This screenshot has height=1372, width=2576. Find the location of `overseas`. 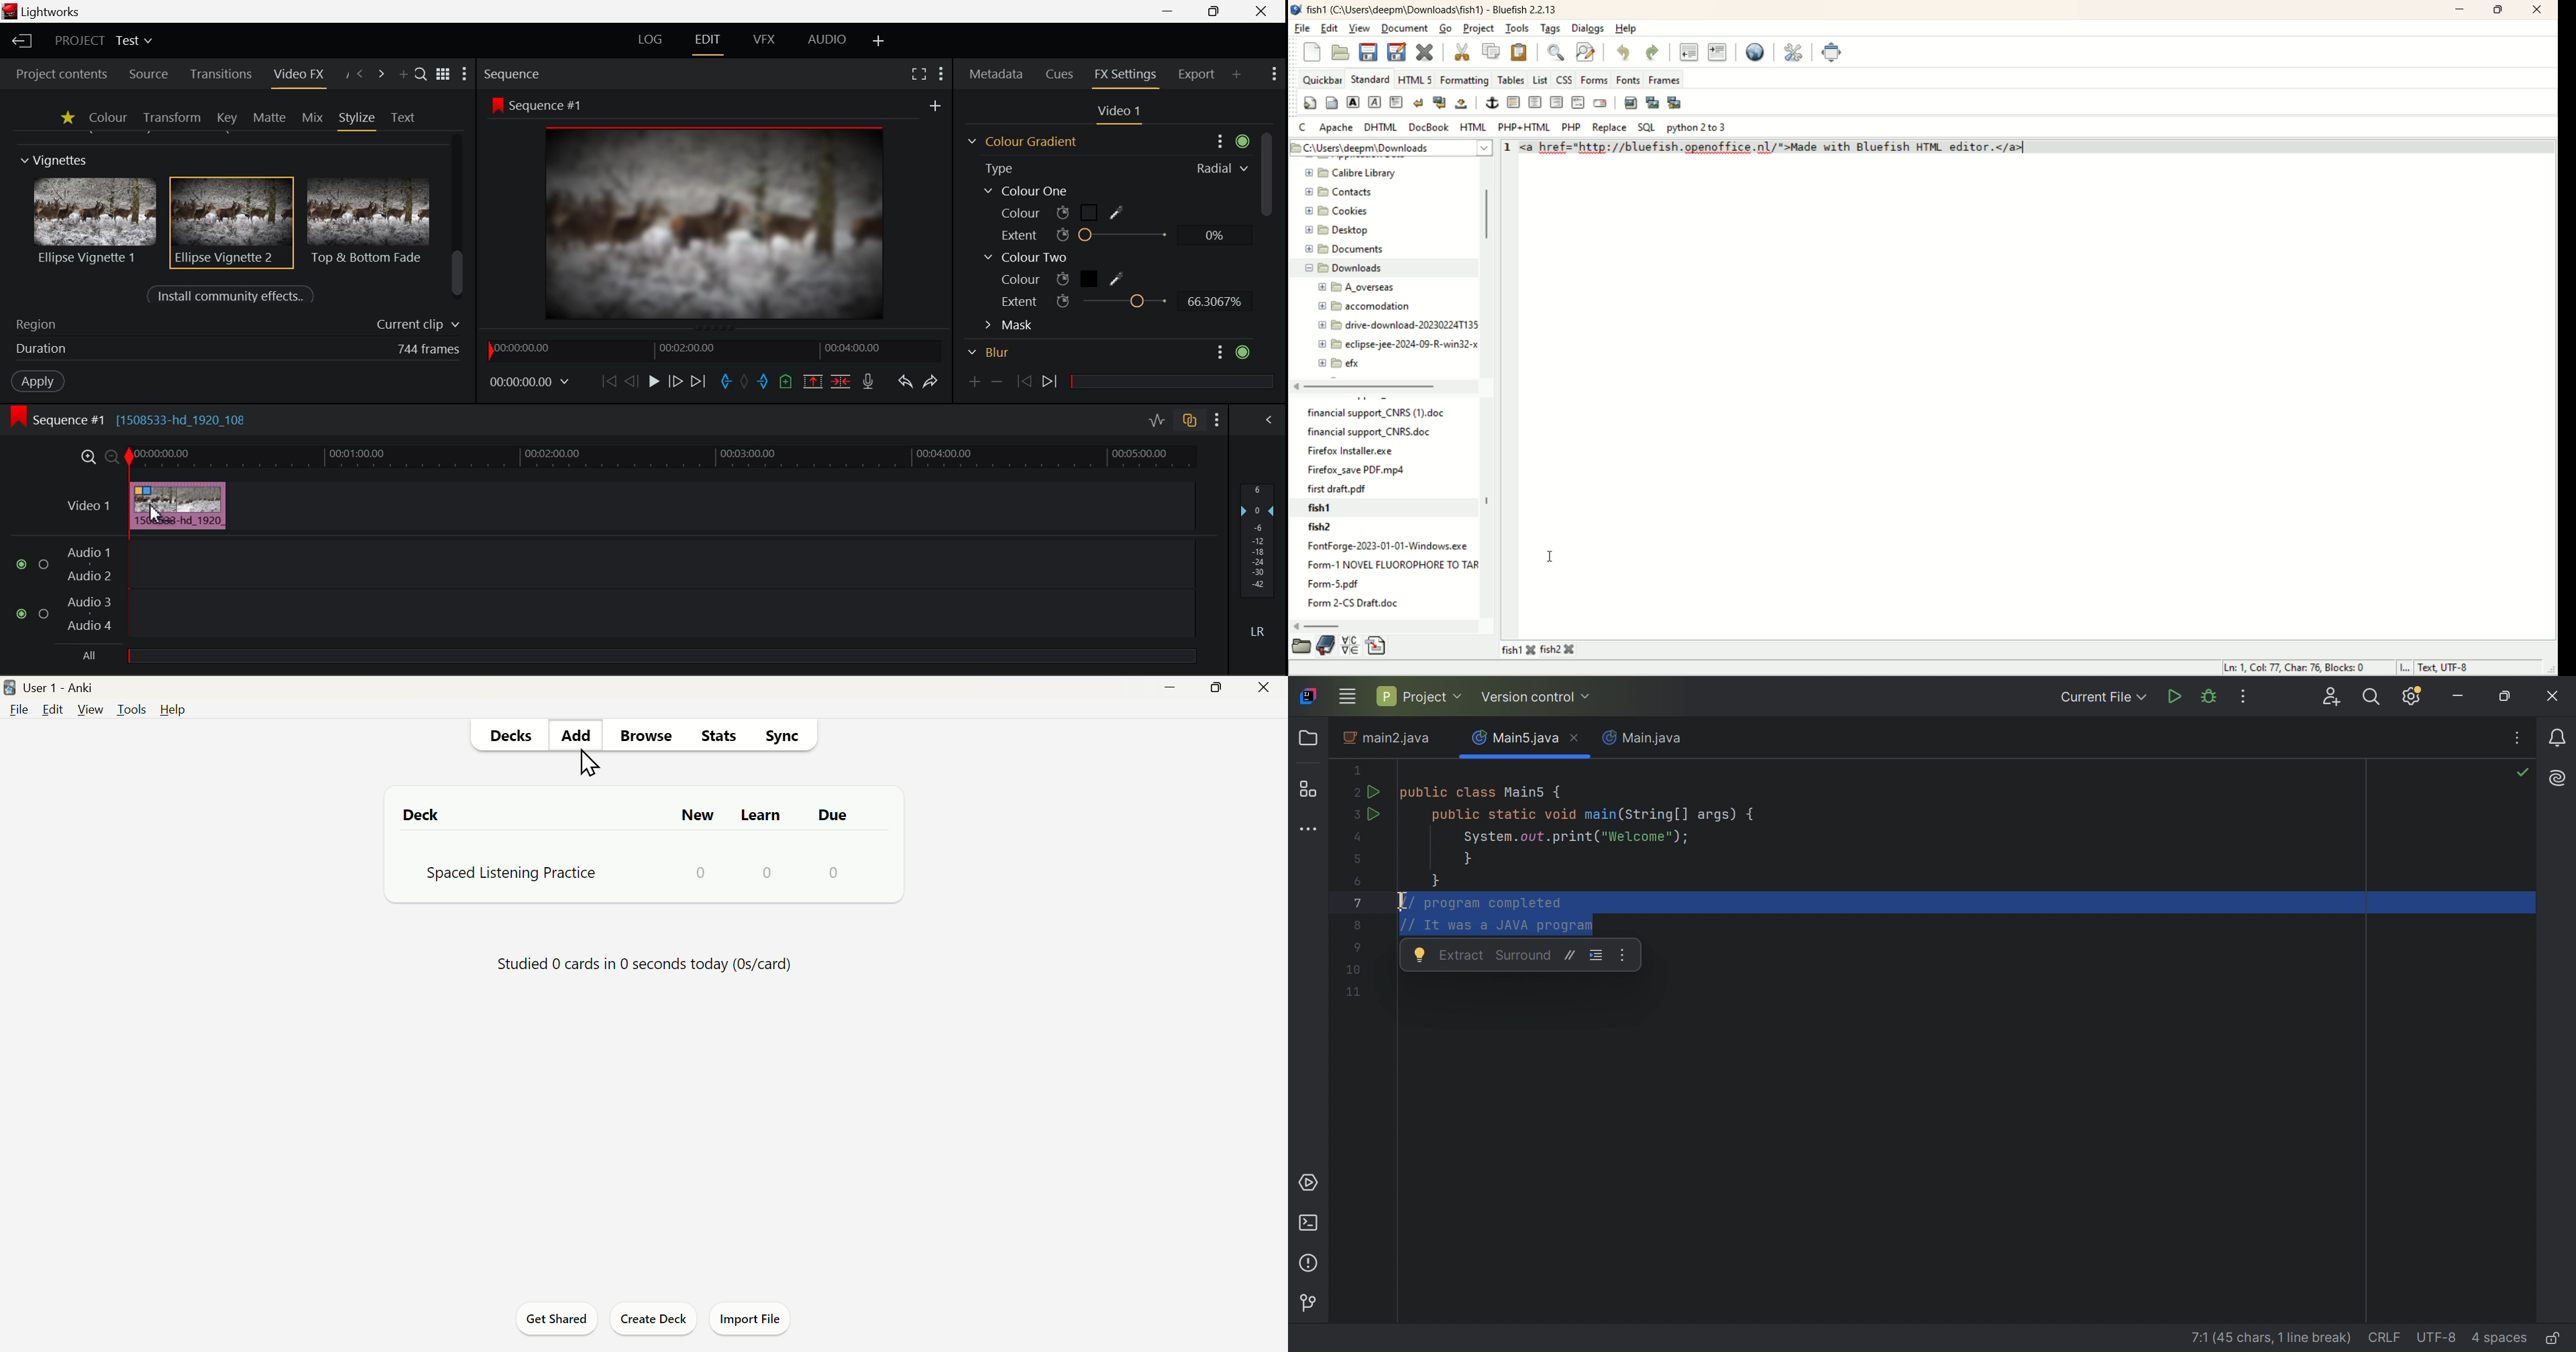

overseas is located at coordinates (1360, 288).